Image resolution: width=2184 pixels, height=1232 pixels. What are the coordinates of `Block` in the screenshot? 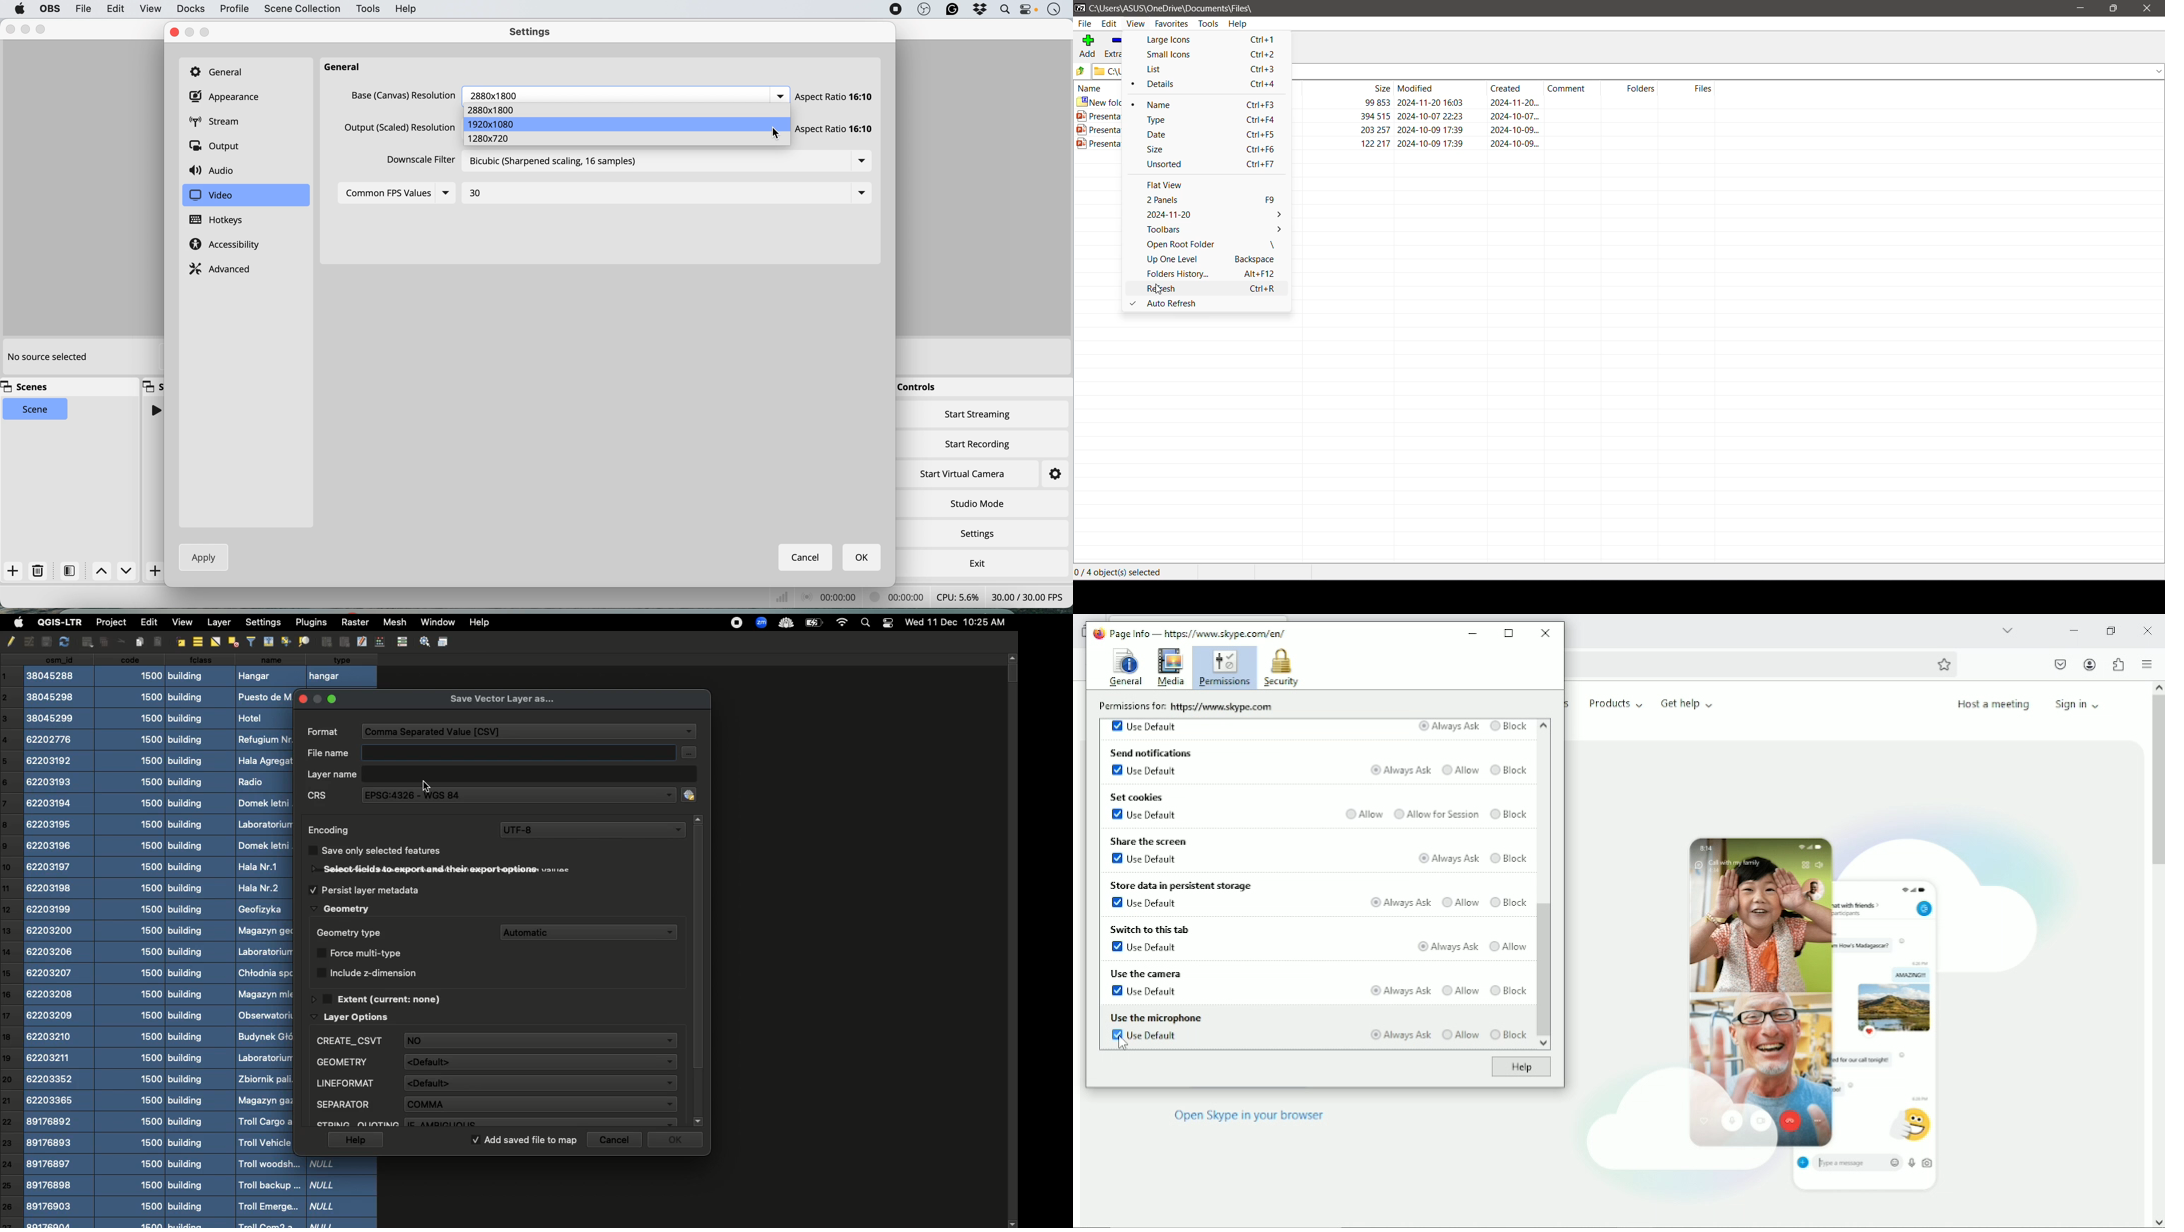 It's located at (1509, 1035).